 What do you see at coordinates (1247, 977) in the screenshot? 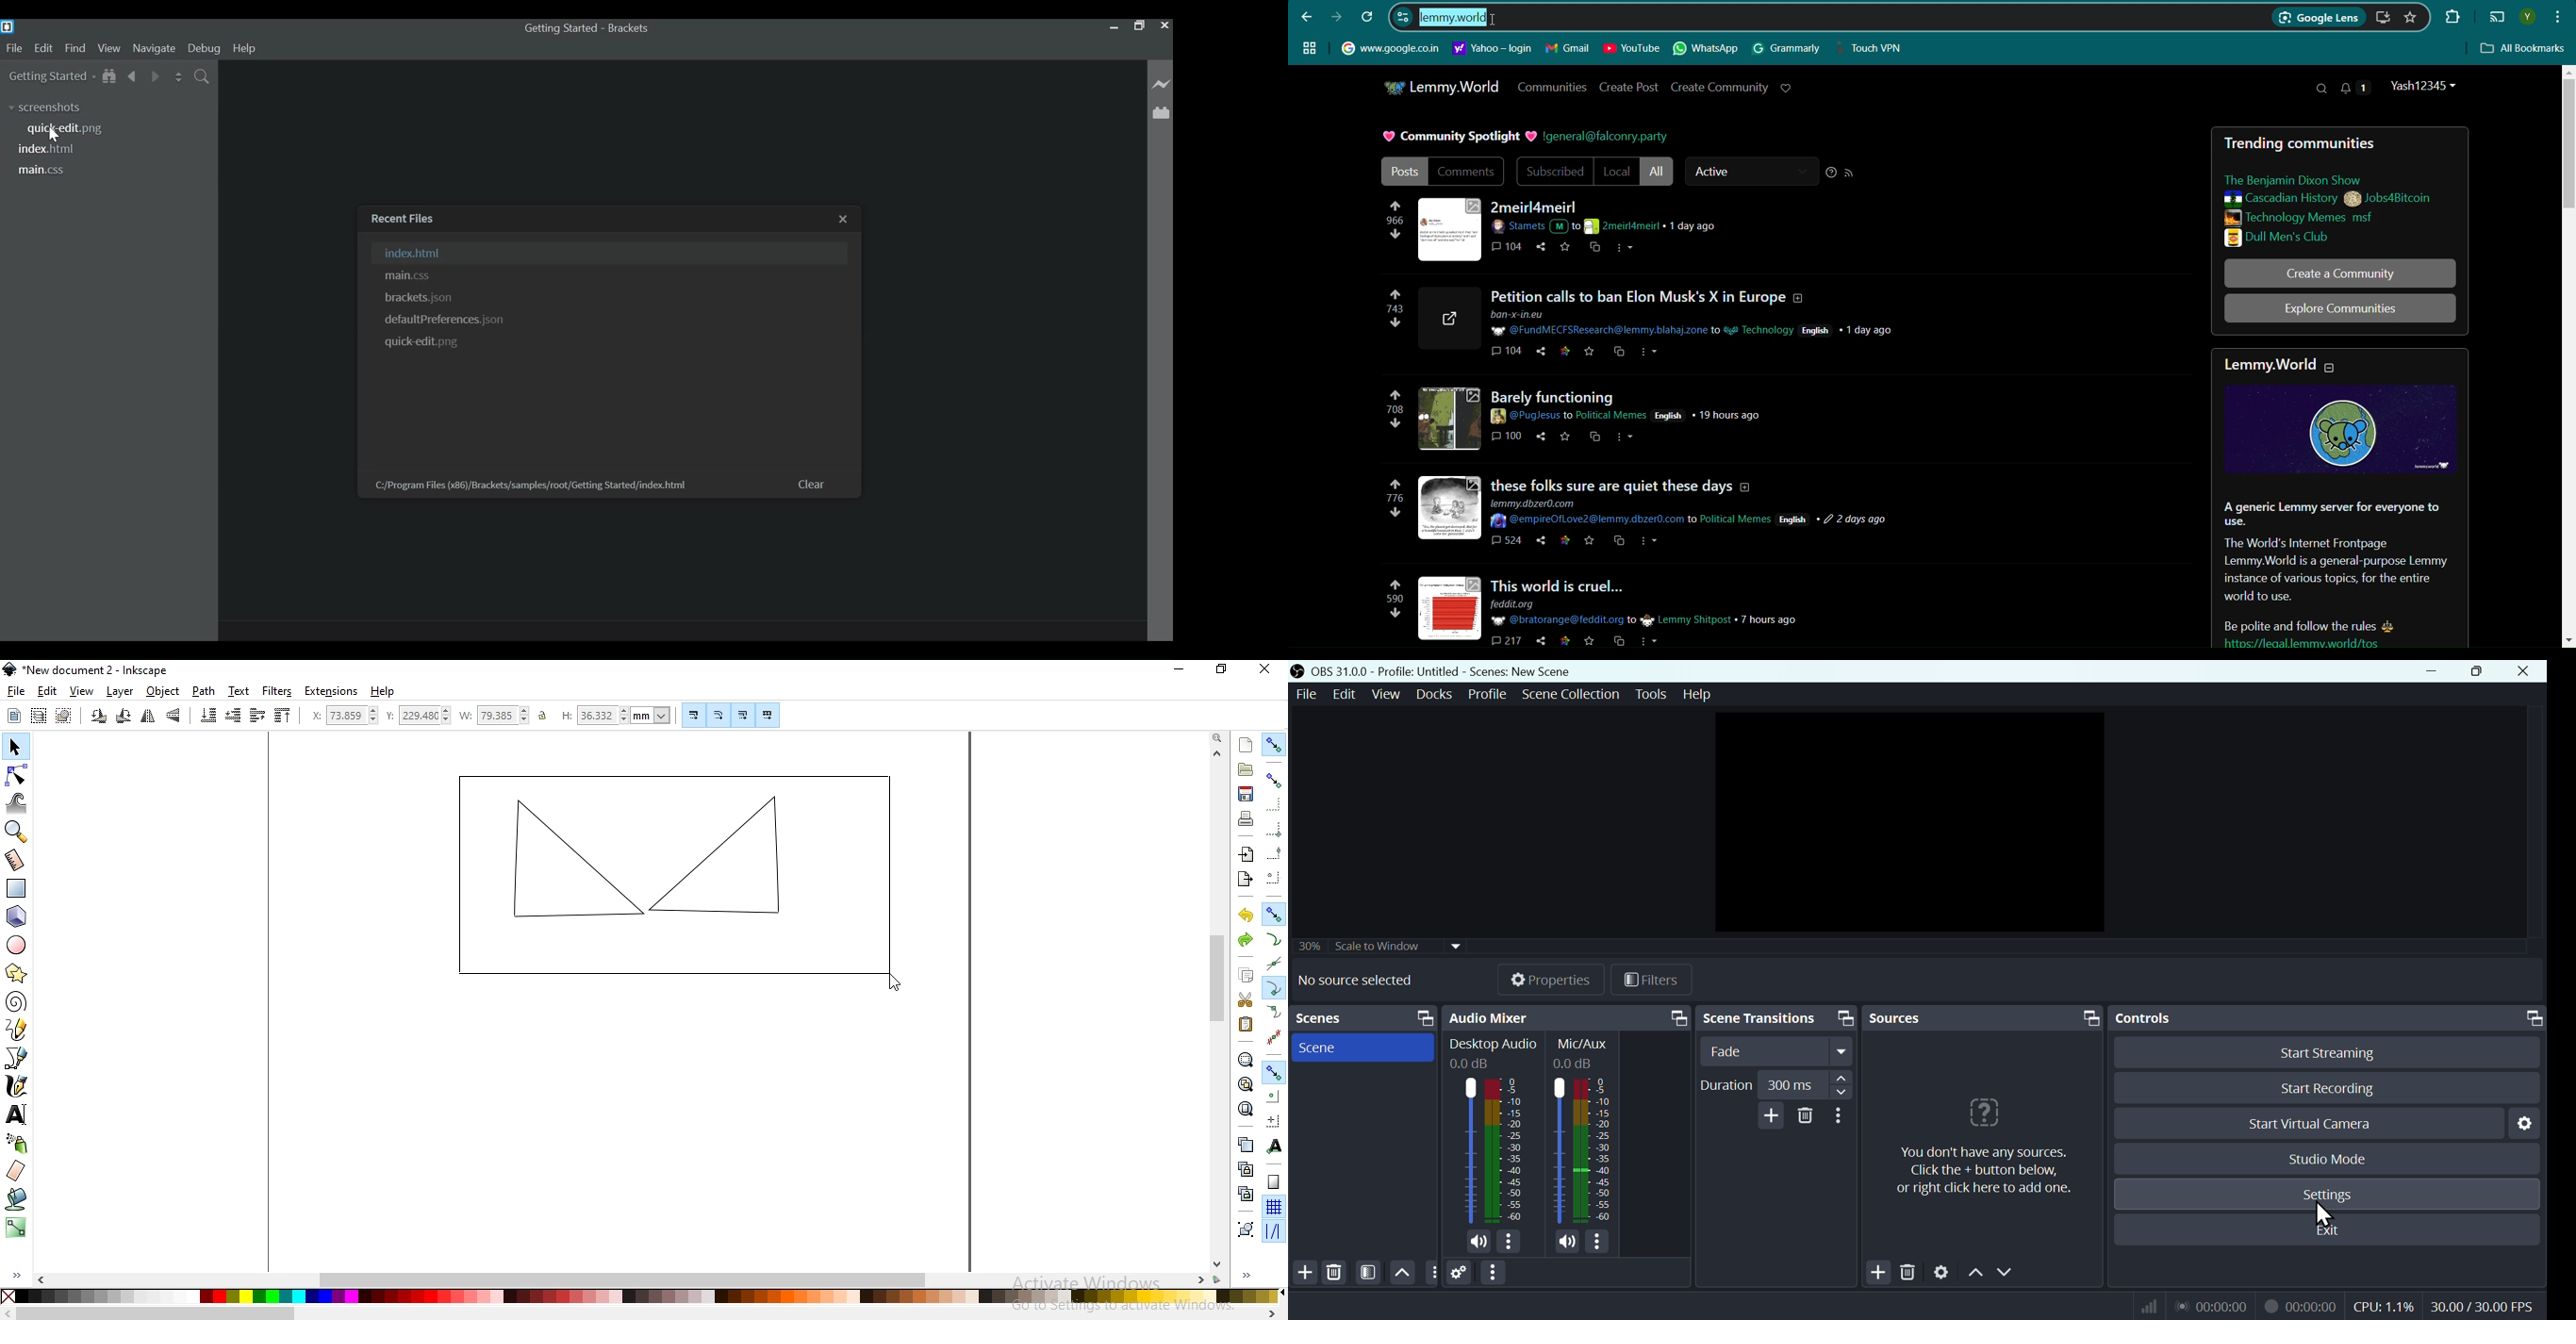
I see `copy selection to clipboard` at bounding box center [1247, 977].